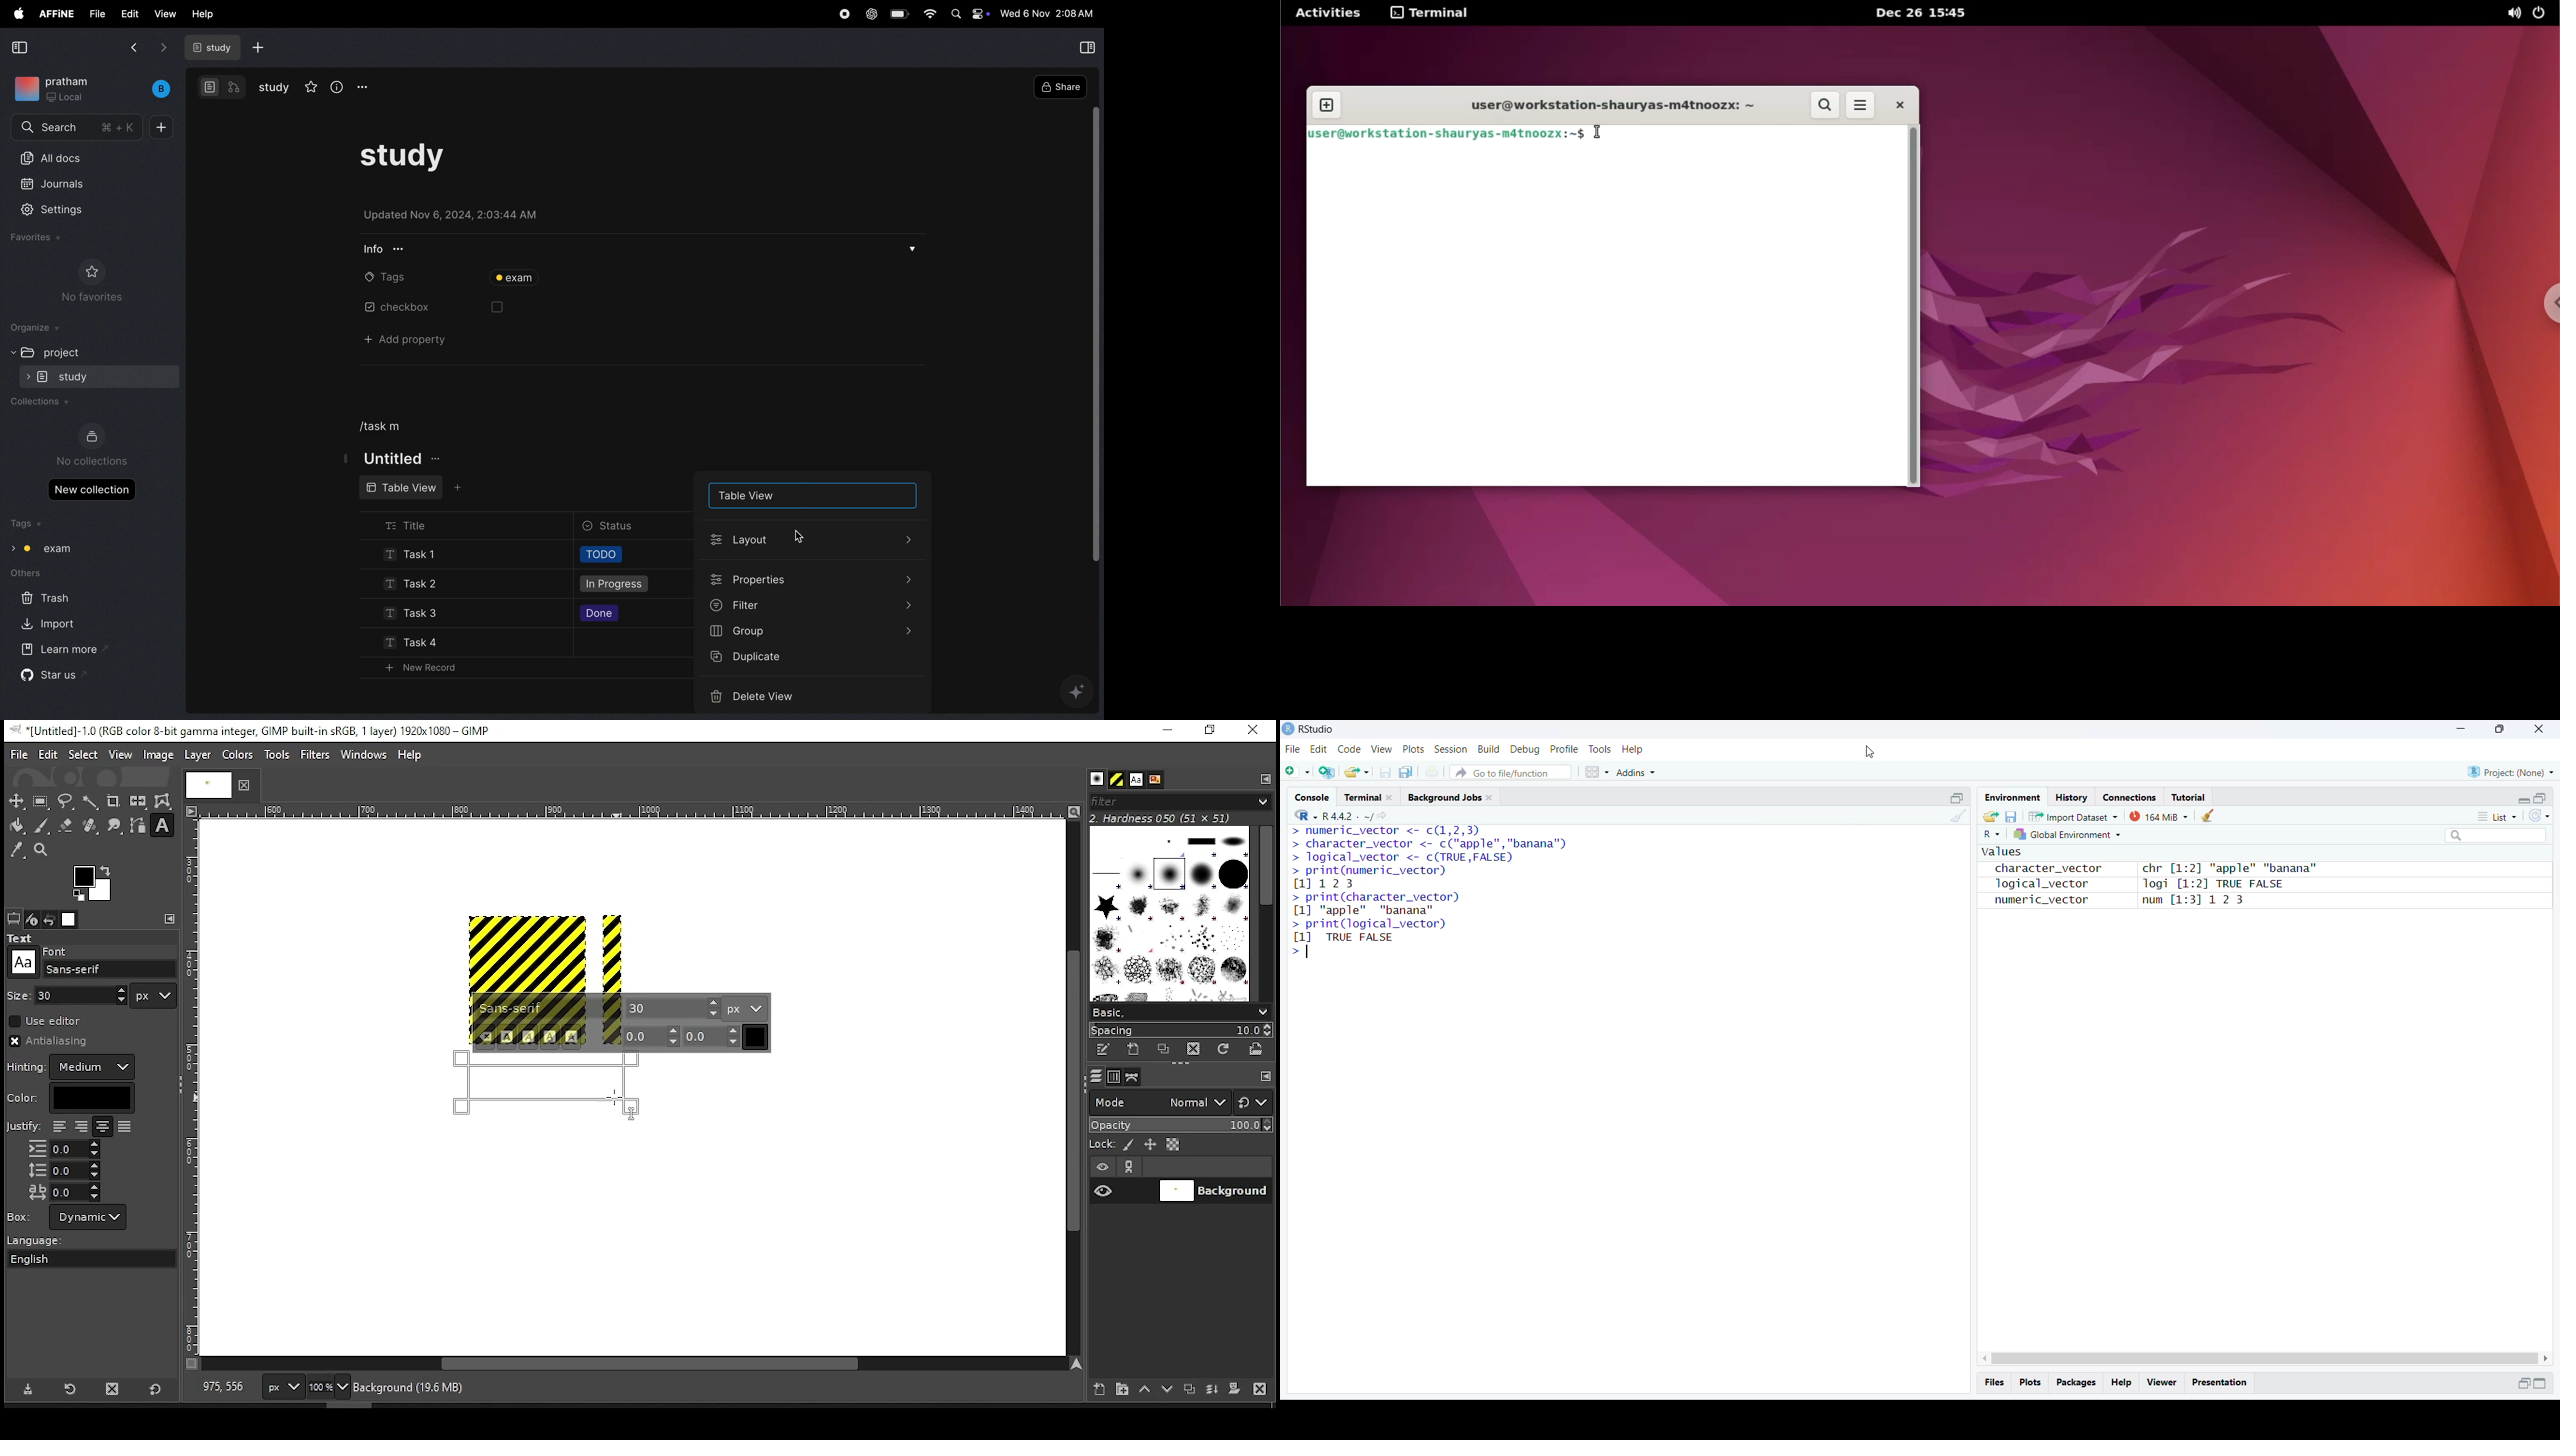  Describe the element at coordinates (2010, 817) in the screenshot. I see `save` at that location.